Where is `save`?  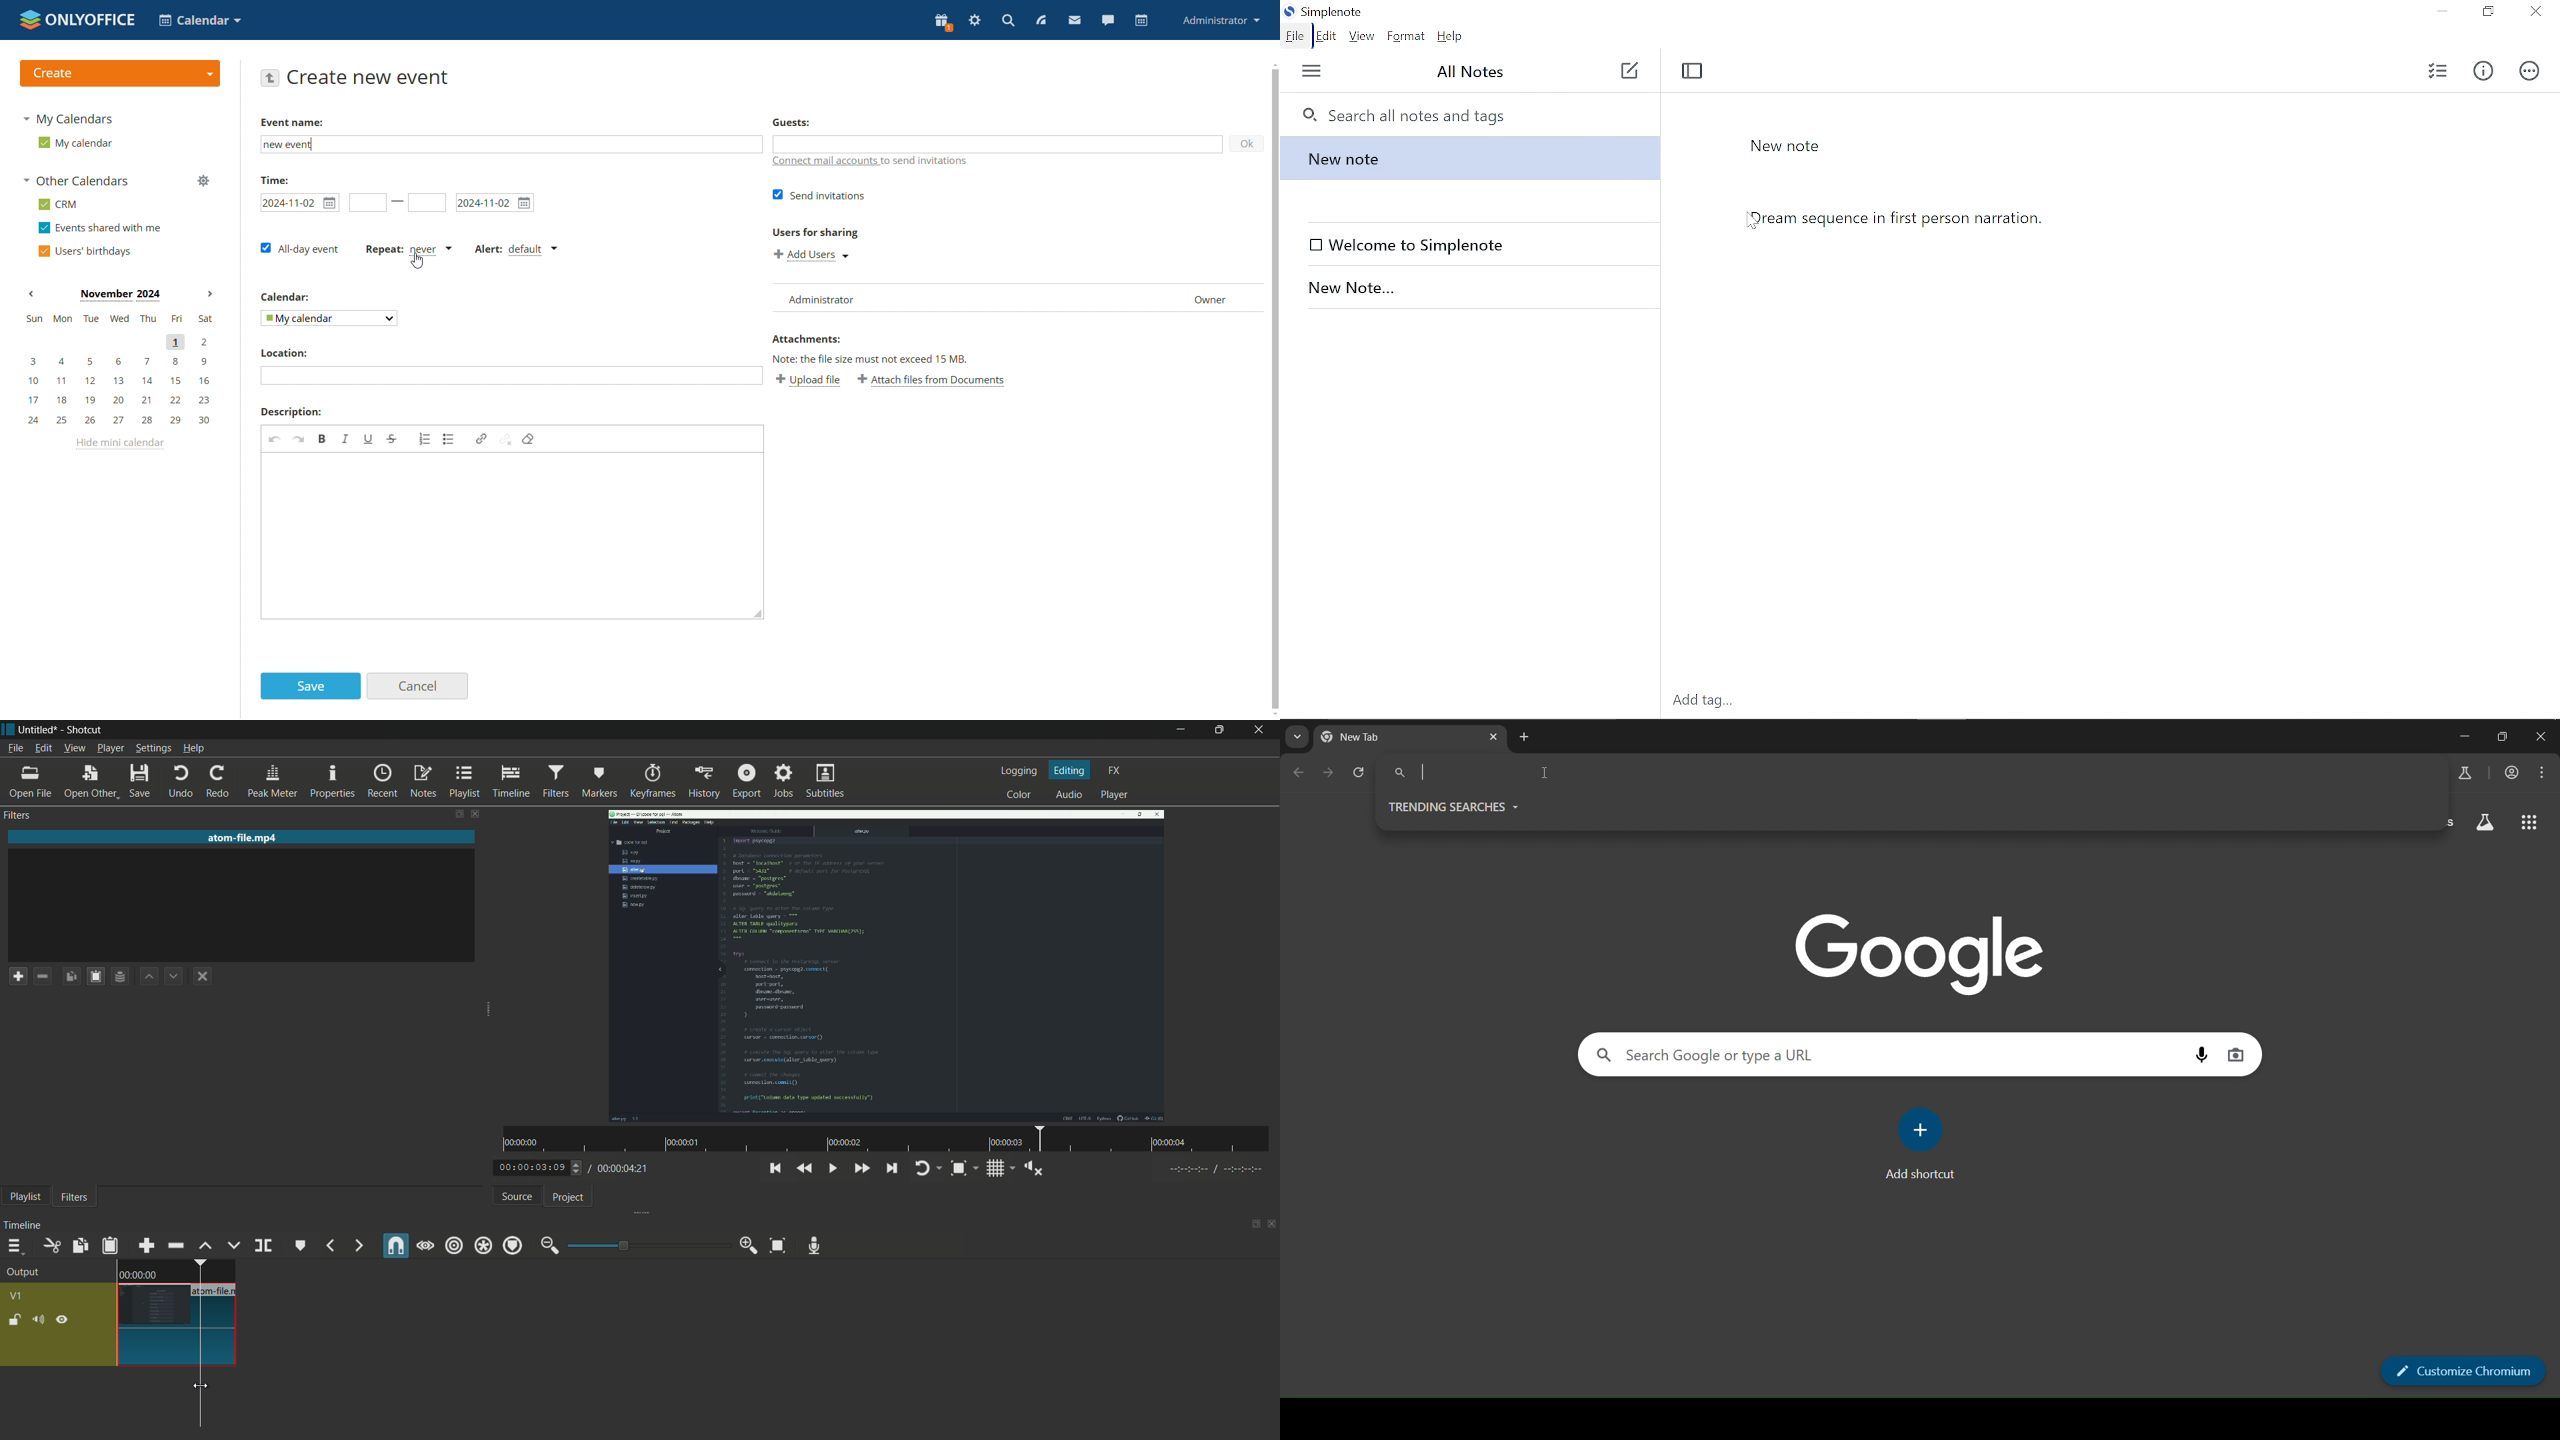
save is located at coordinates (311, 687).